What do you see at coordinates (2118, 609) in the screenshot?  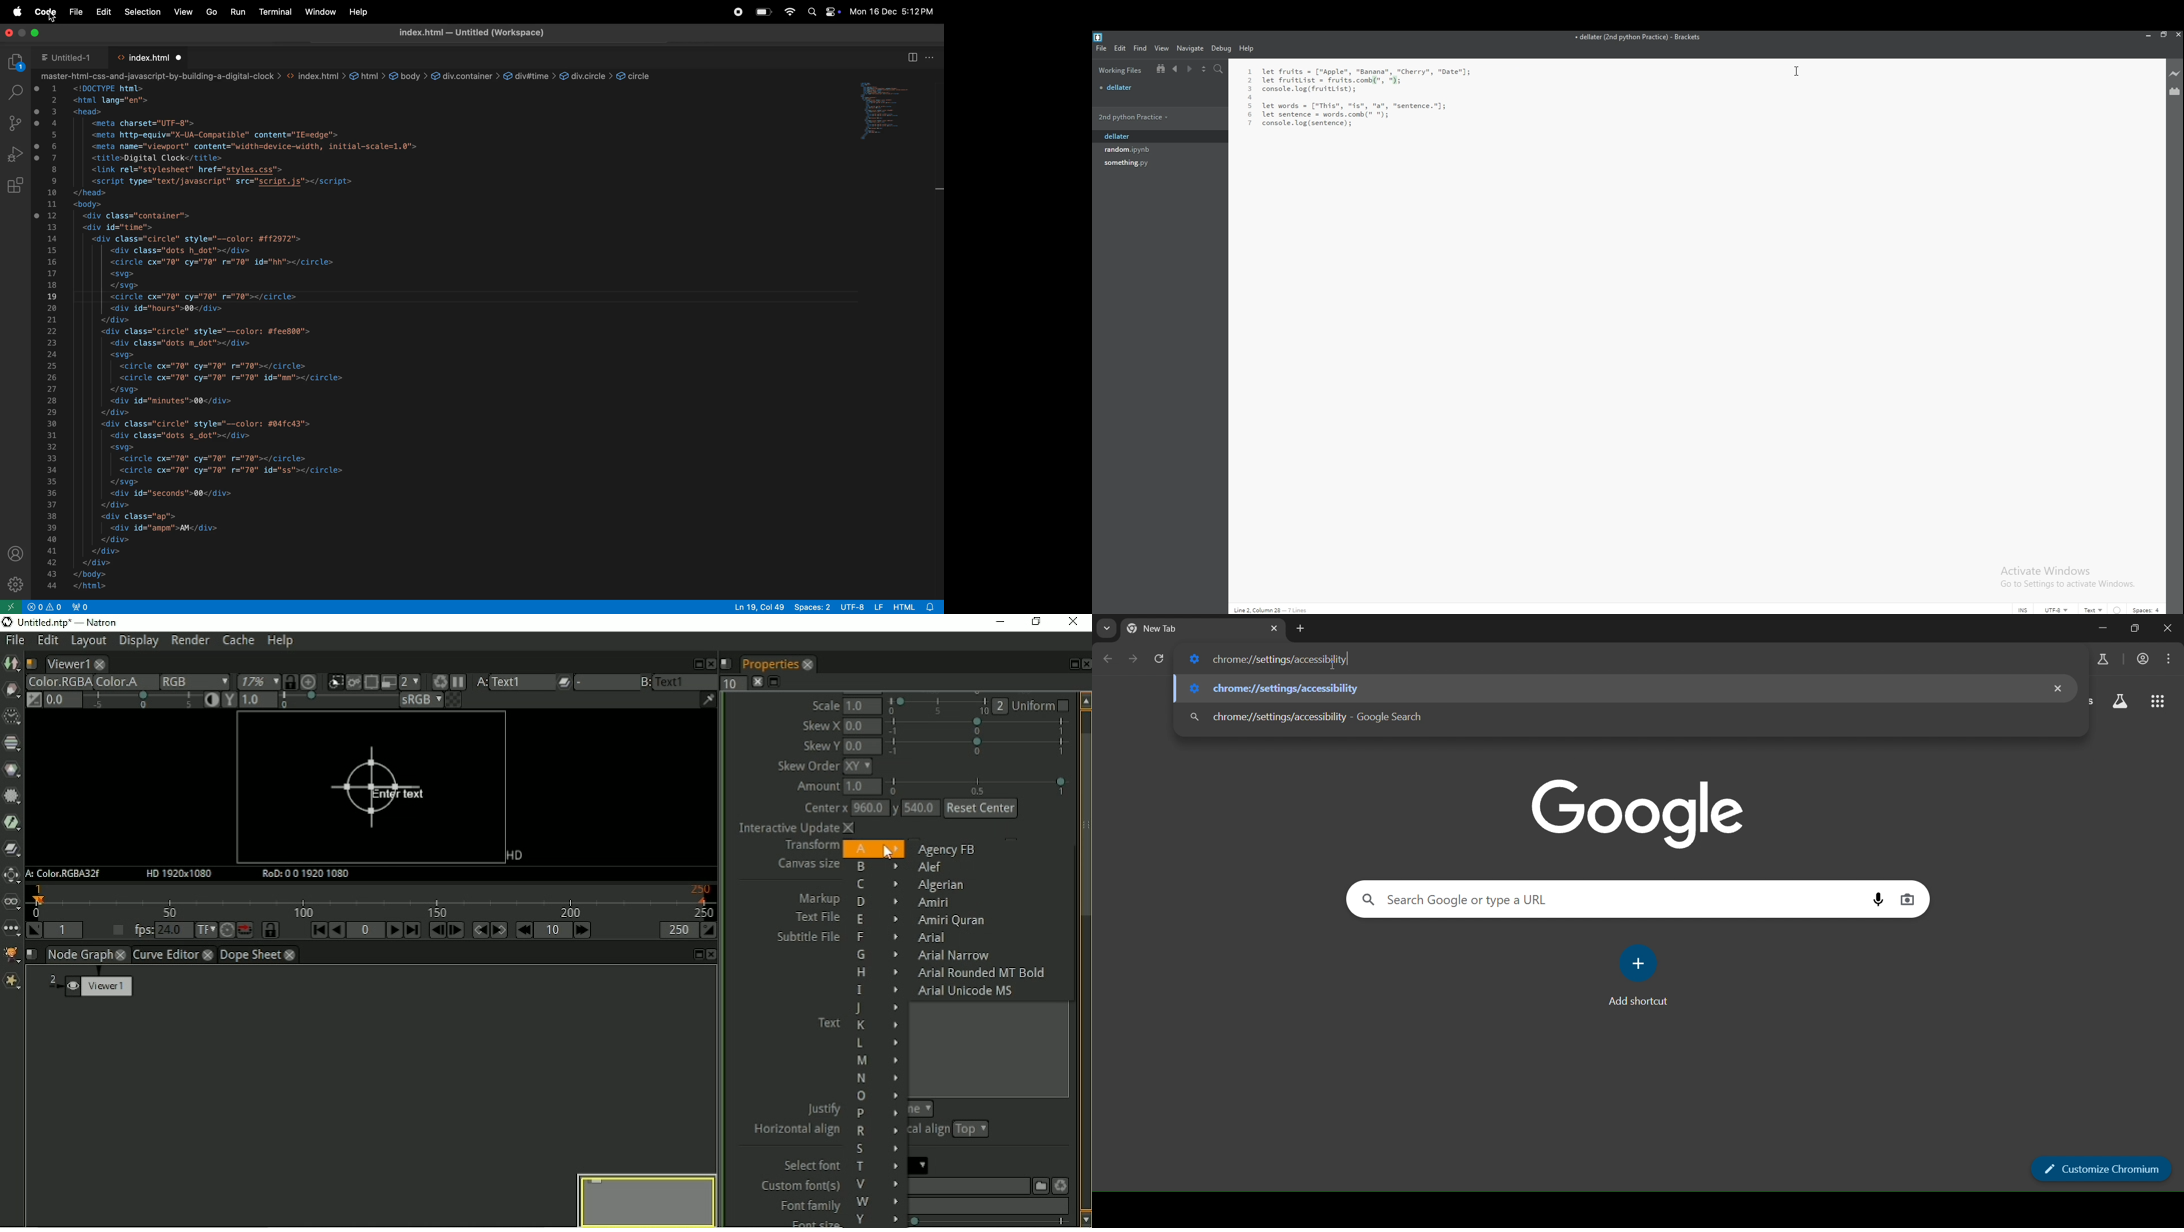 I see `indent` at bounding box center [2118, 609].